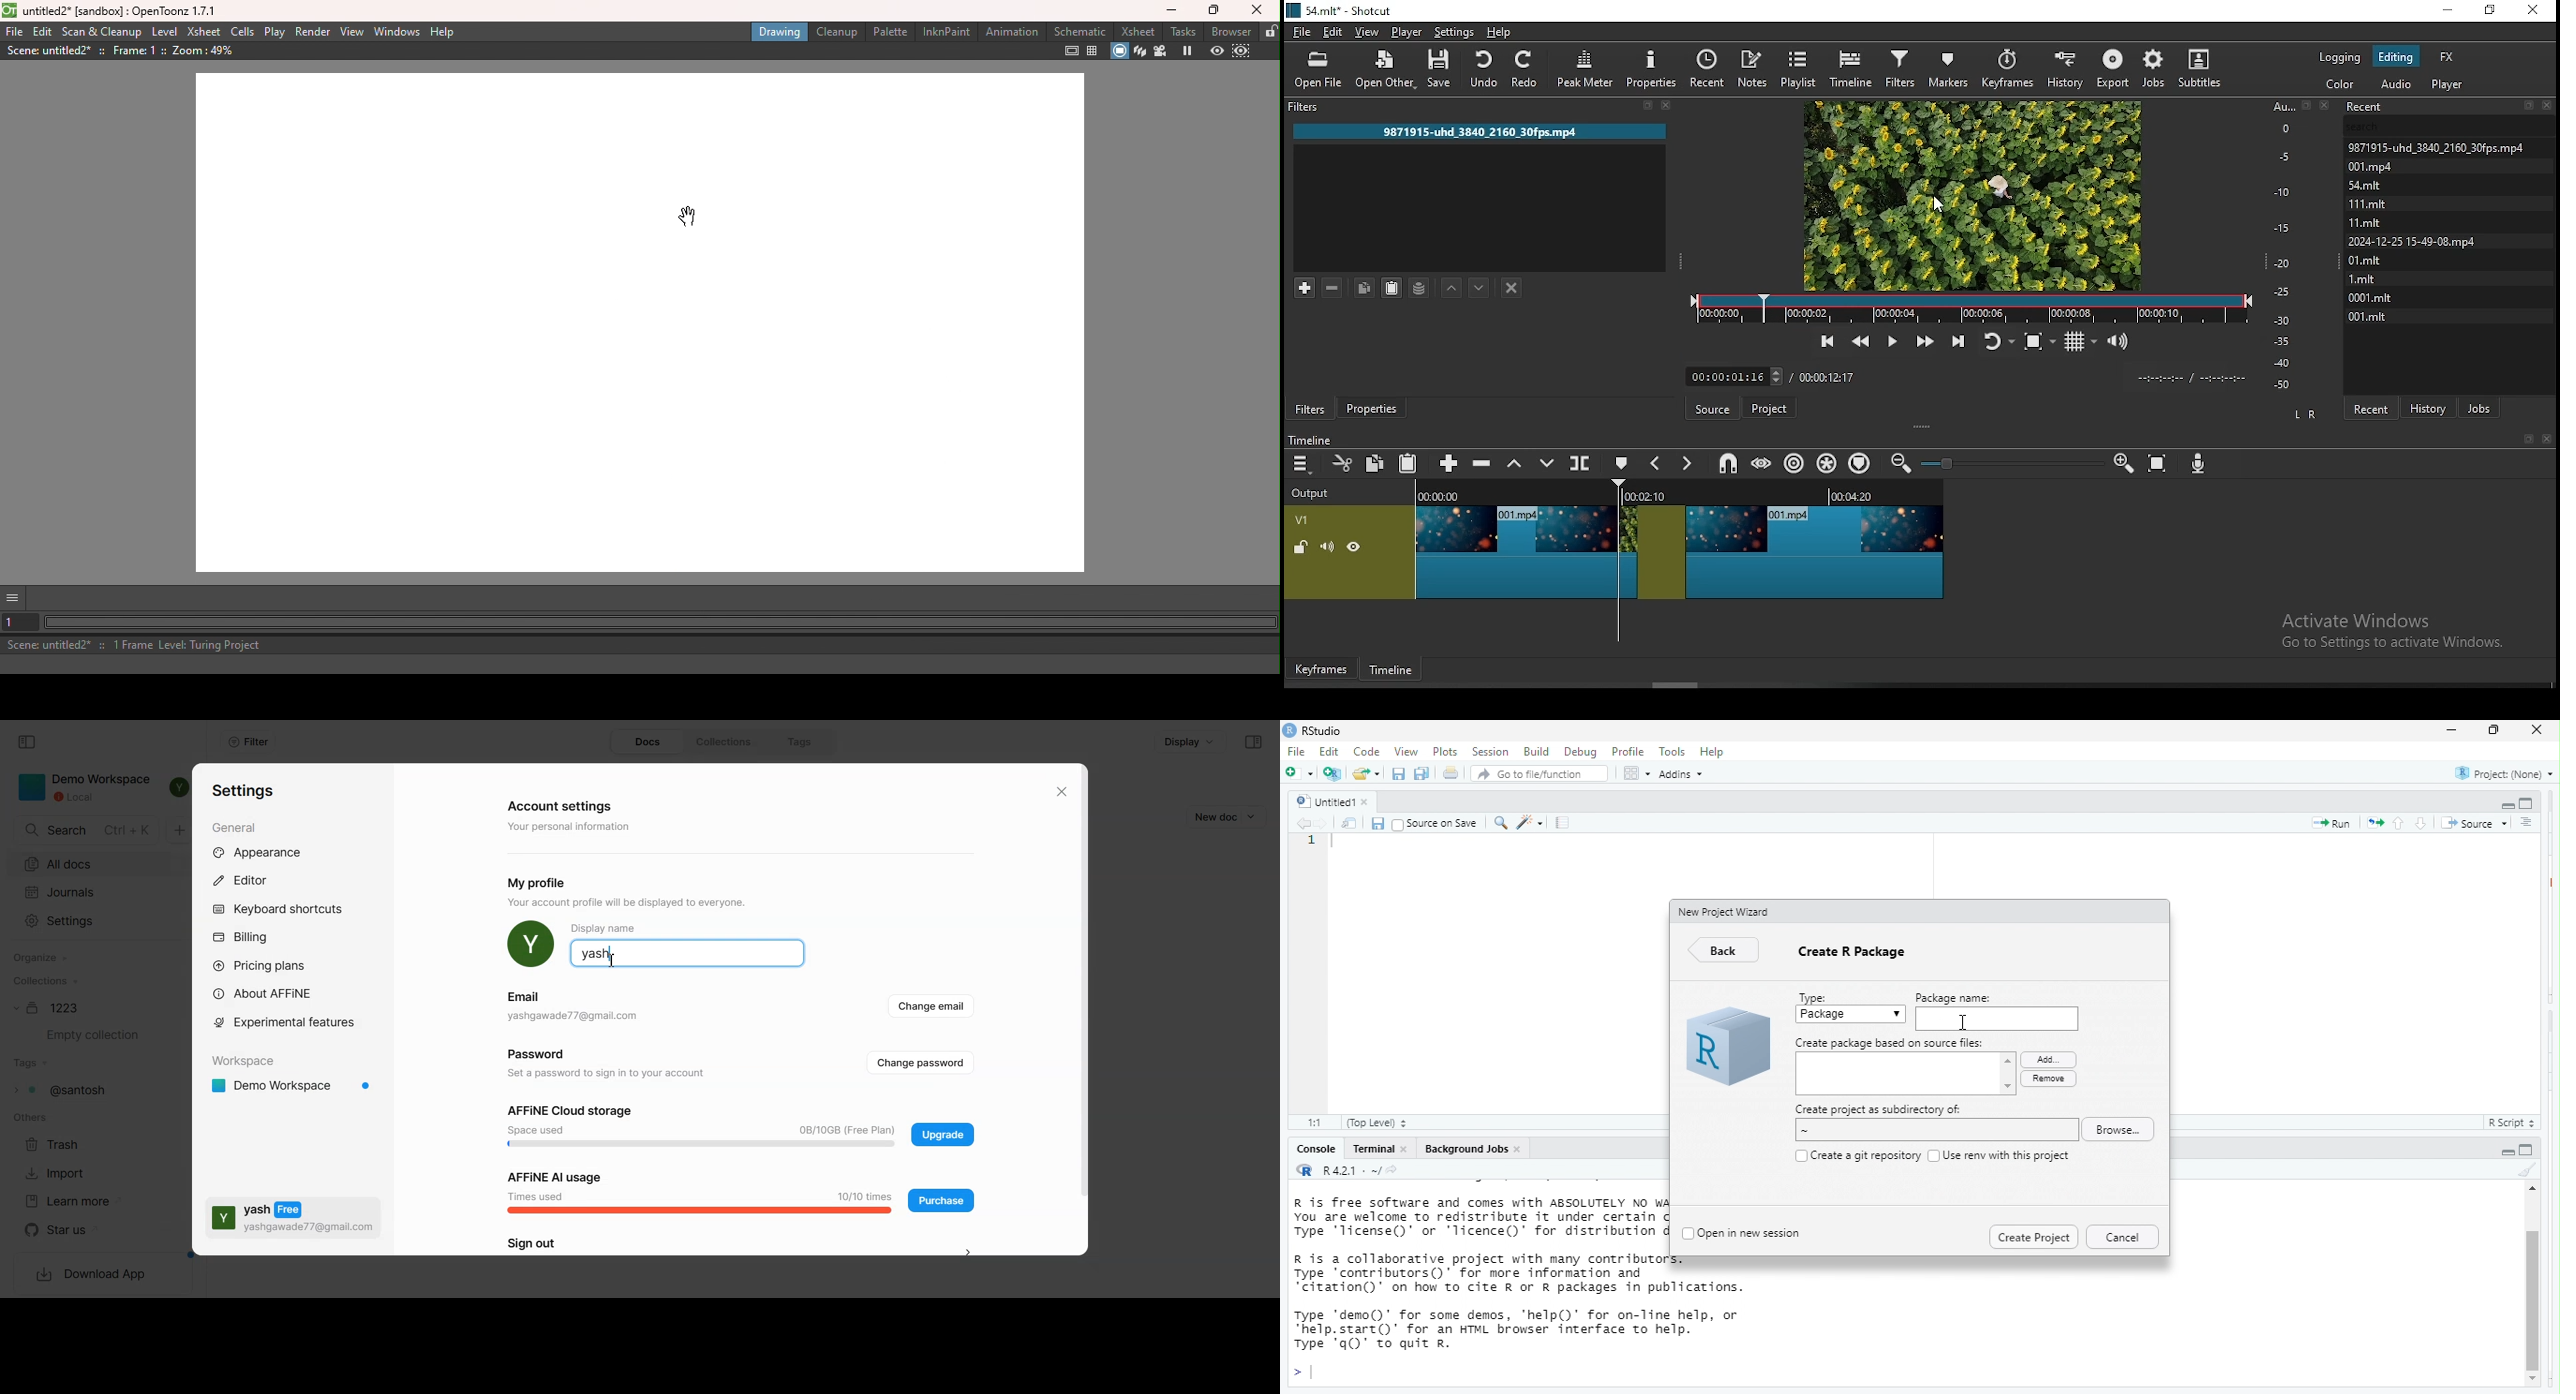 The height and width of the screenshot is (1400, 2576). What do you see at coordinates (1378, 823) in the screenshot?
I see `save current document` at bounding box center [1378, 823].